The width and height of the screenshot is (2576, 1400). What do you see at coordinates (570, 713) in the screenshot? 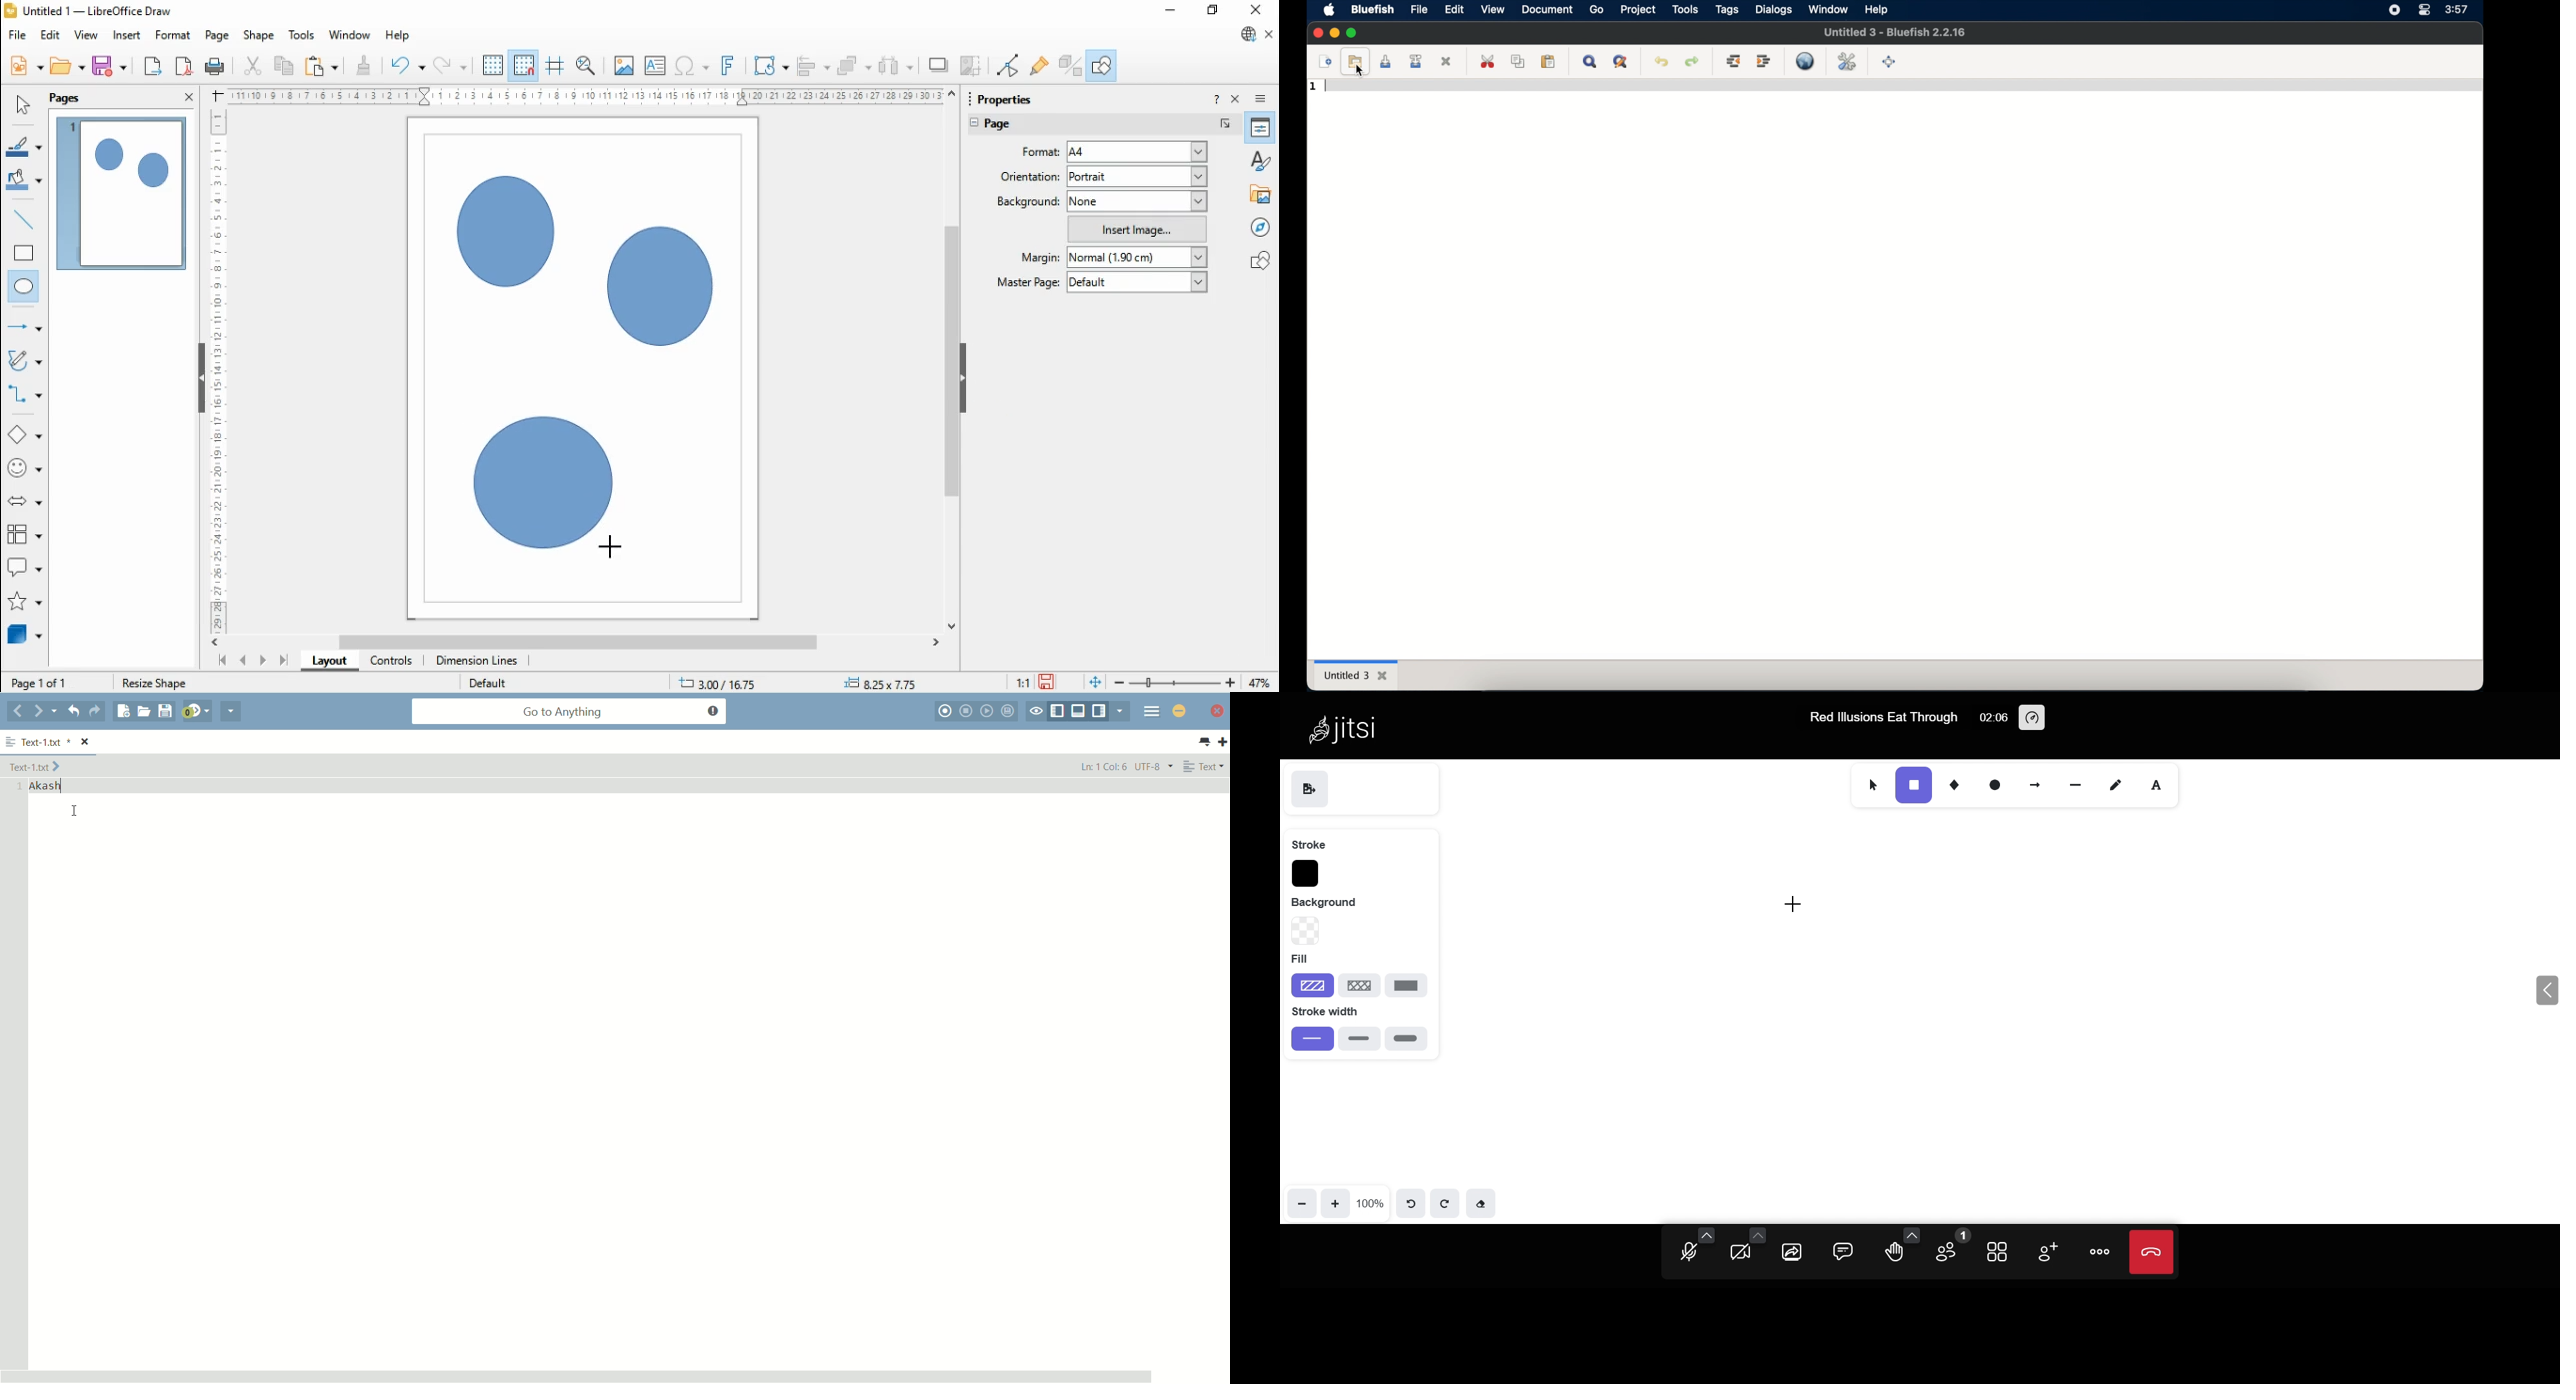
I see `go to anything search bar` at bounding box center [570, 713].